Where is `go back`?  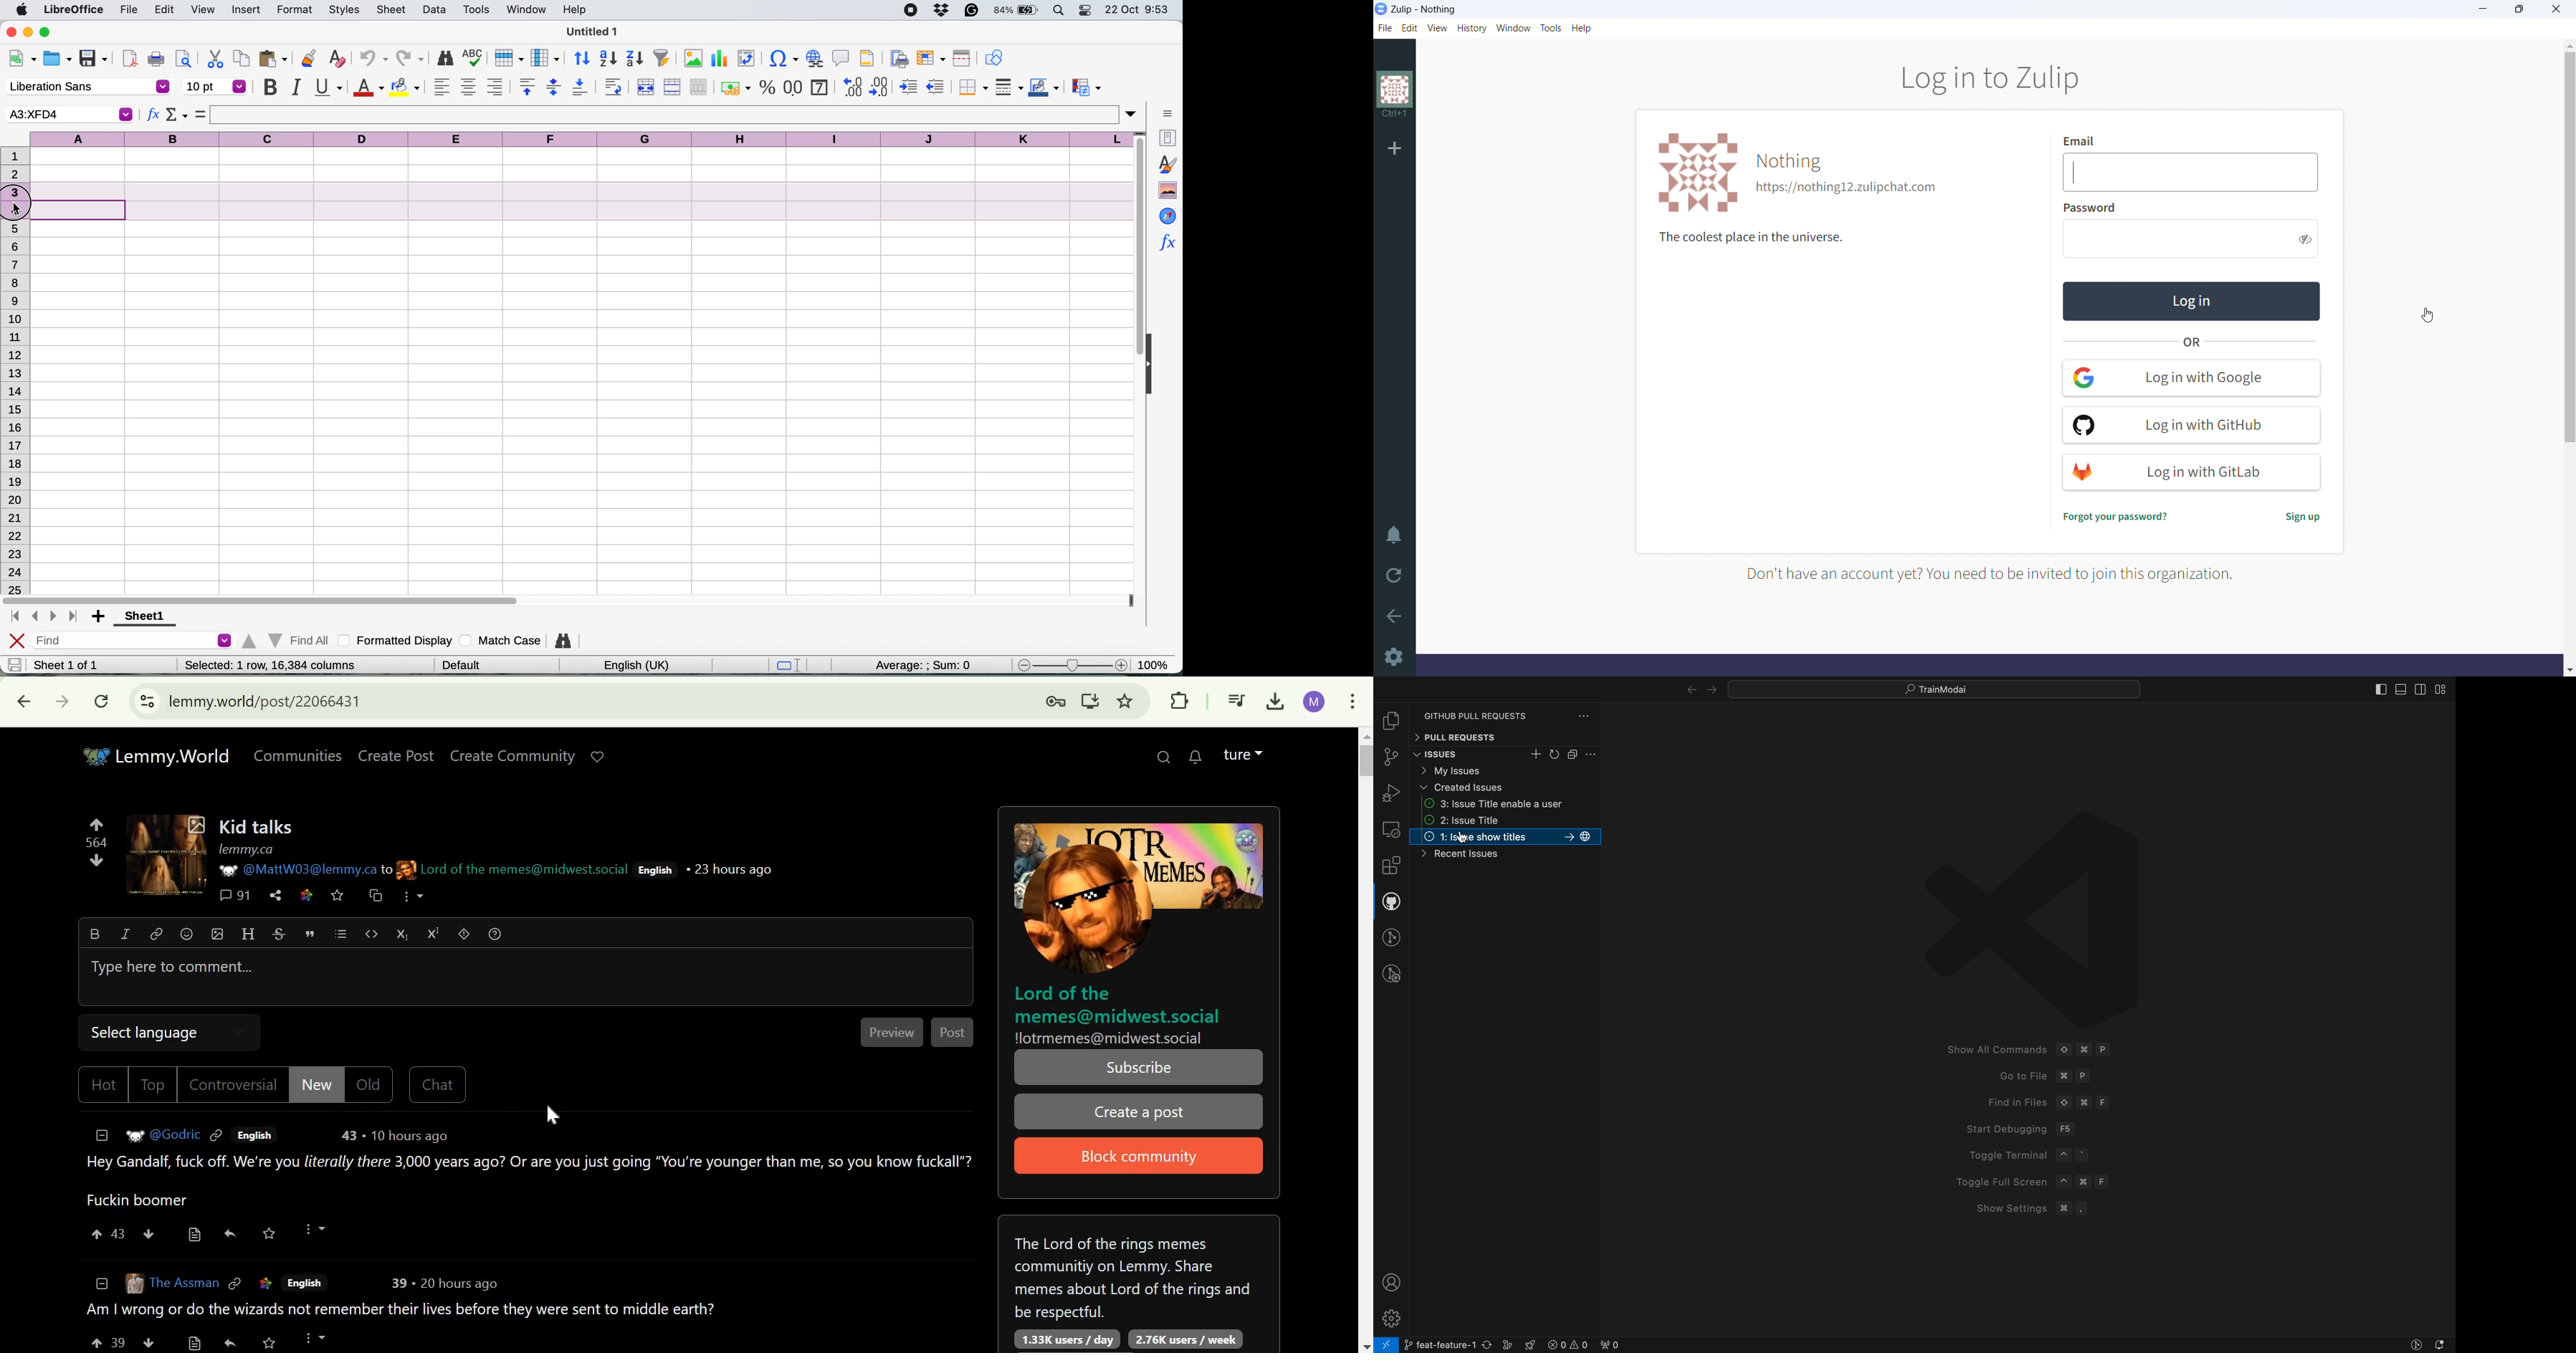 go back is located at coordinates (1394, 616).